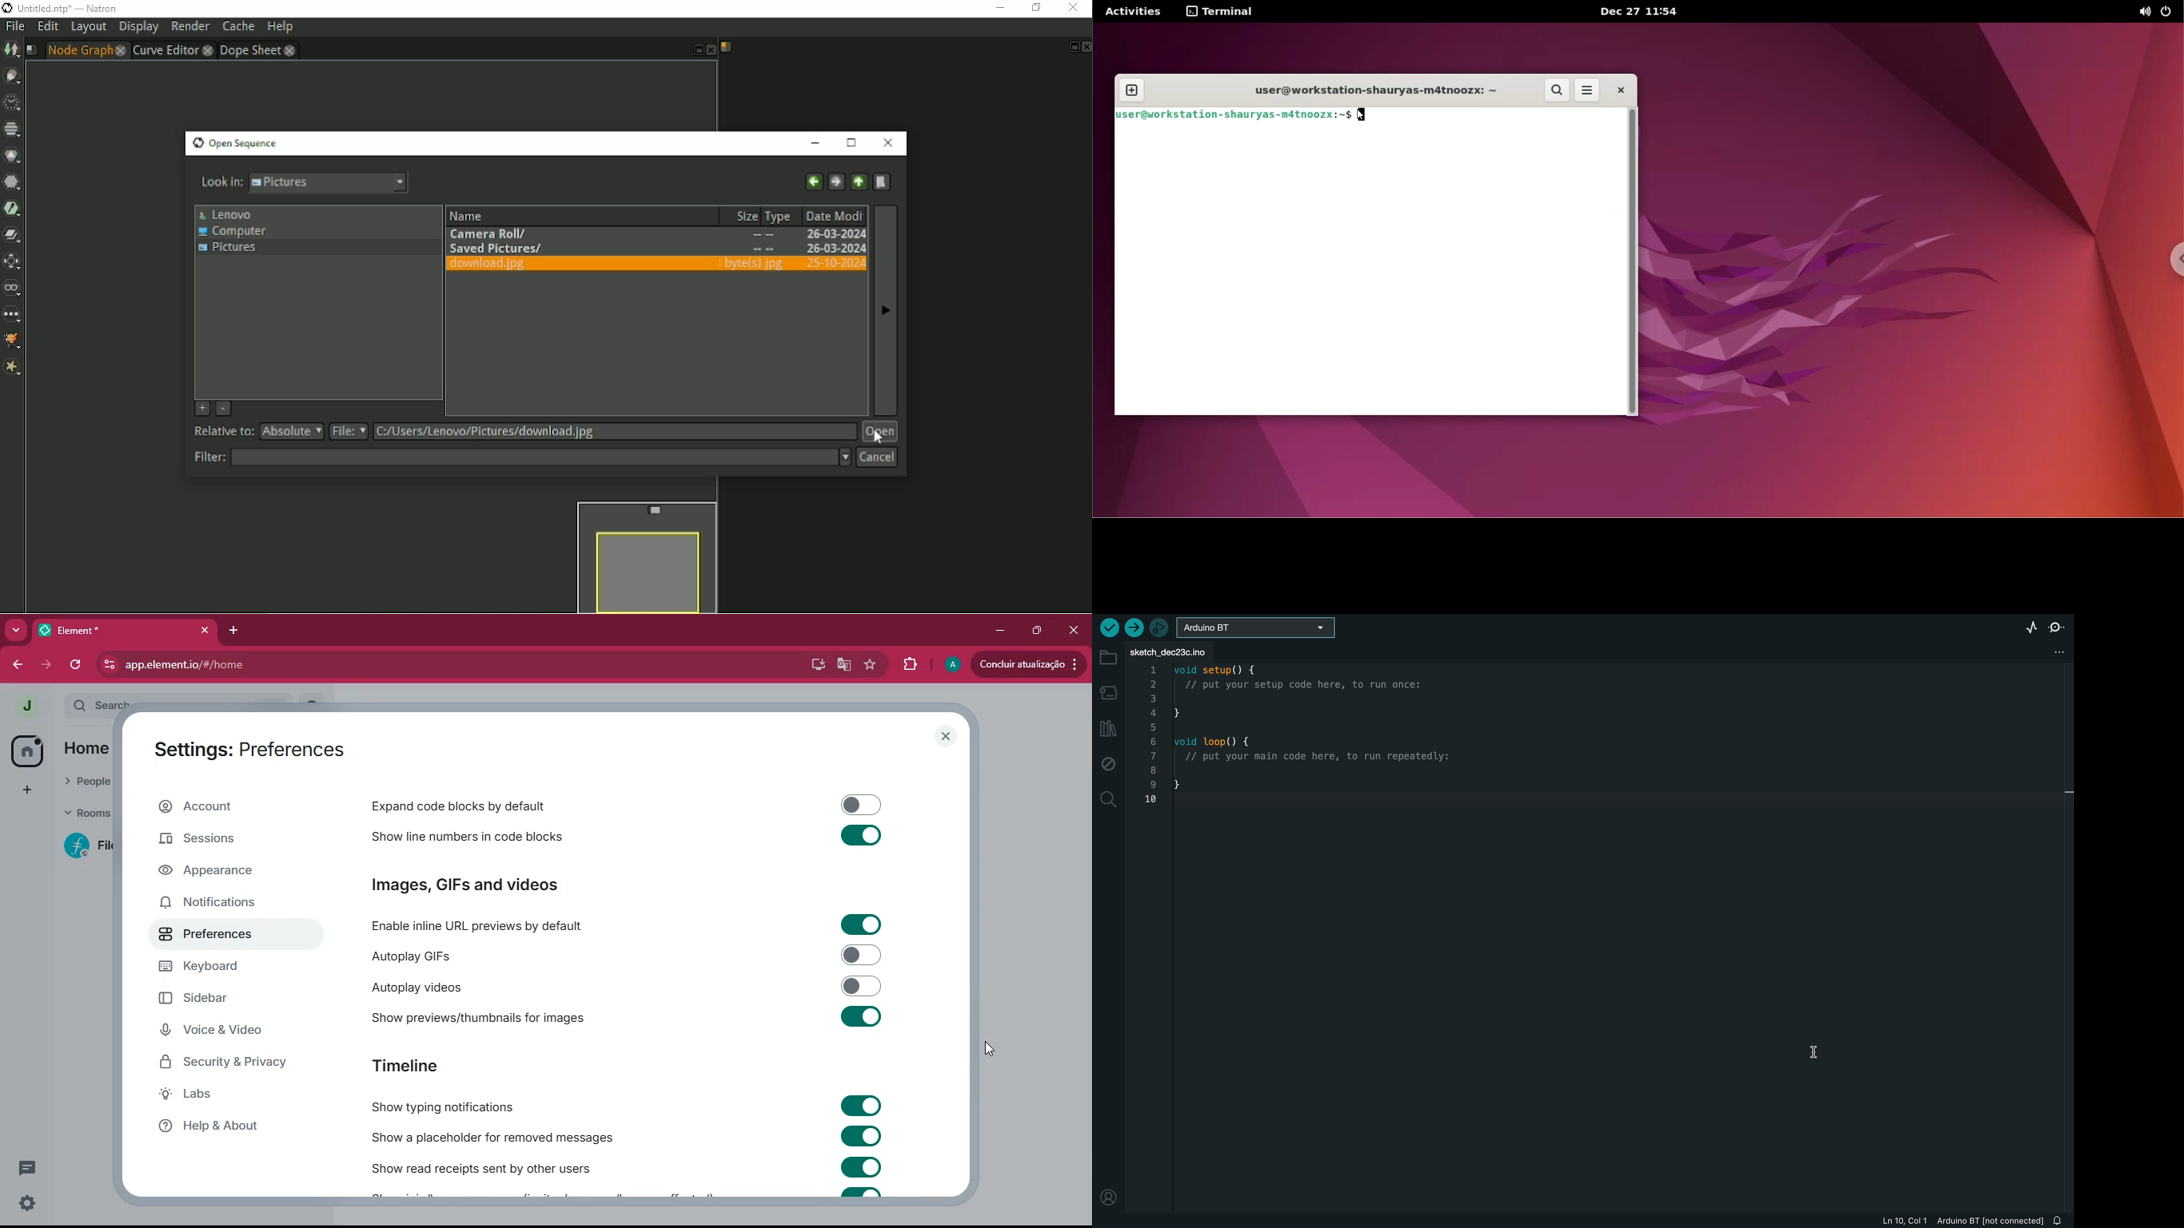 The height and width of the screenshot is (1232, 2184). What do you see at coordinates (221, 936) in the screenshot?
I see `preferences` at bounding box center [221, 936].